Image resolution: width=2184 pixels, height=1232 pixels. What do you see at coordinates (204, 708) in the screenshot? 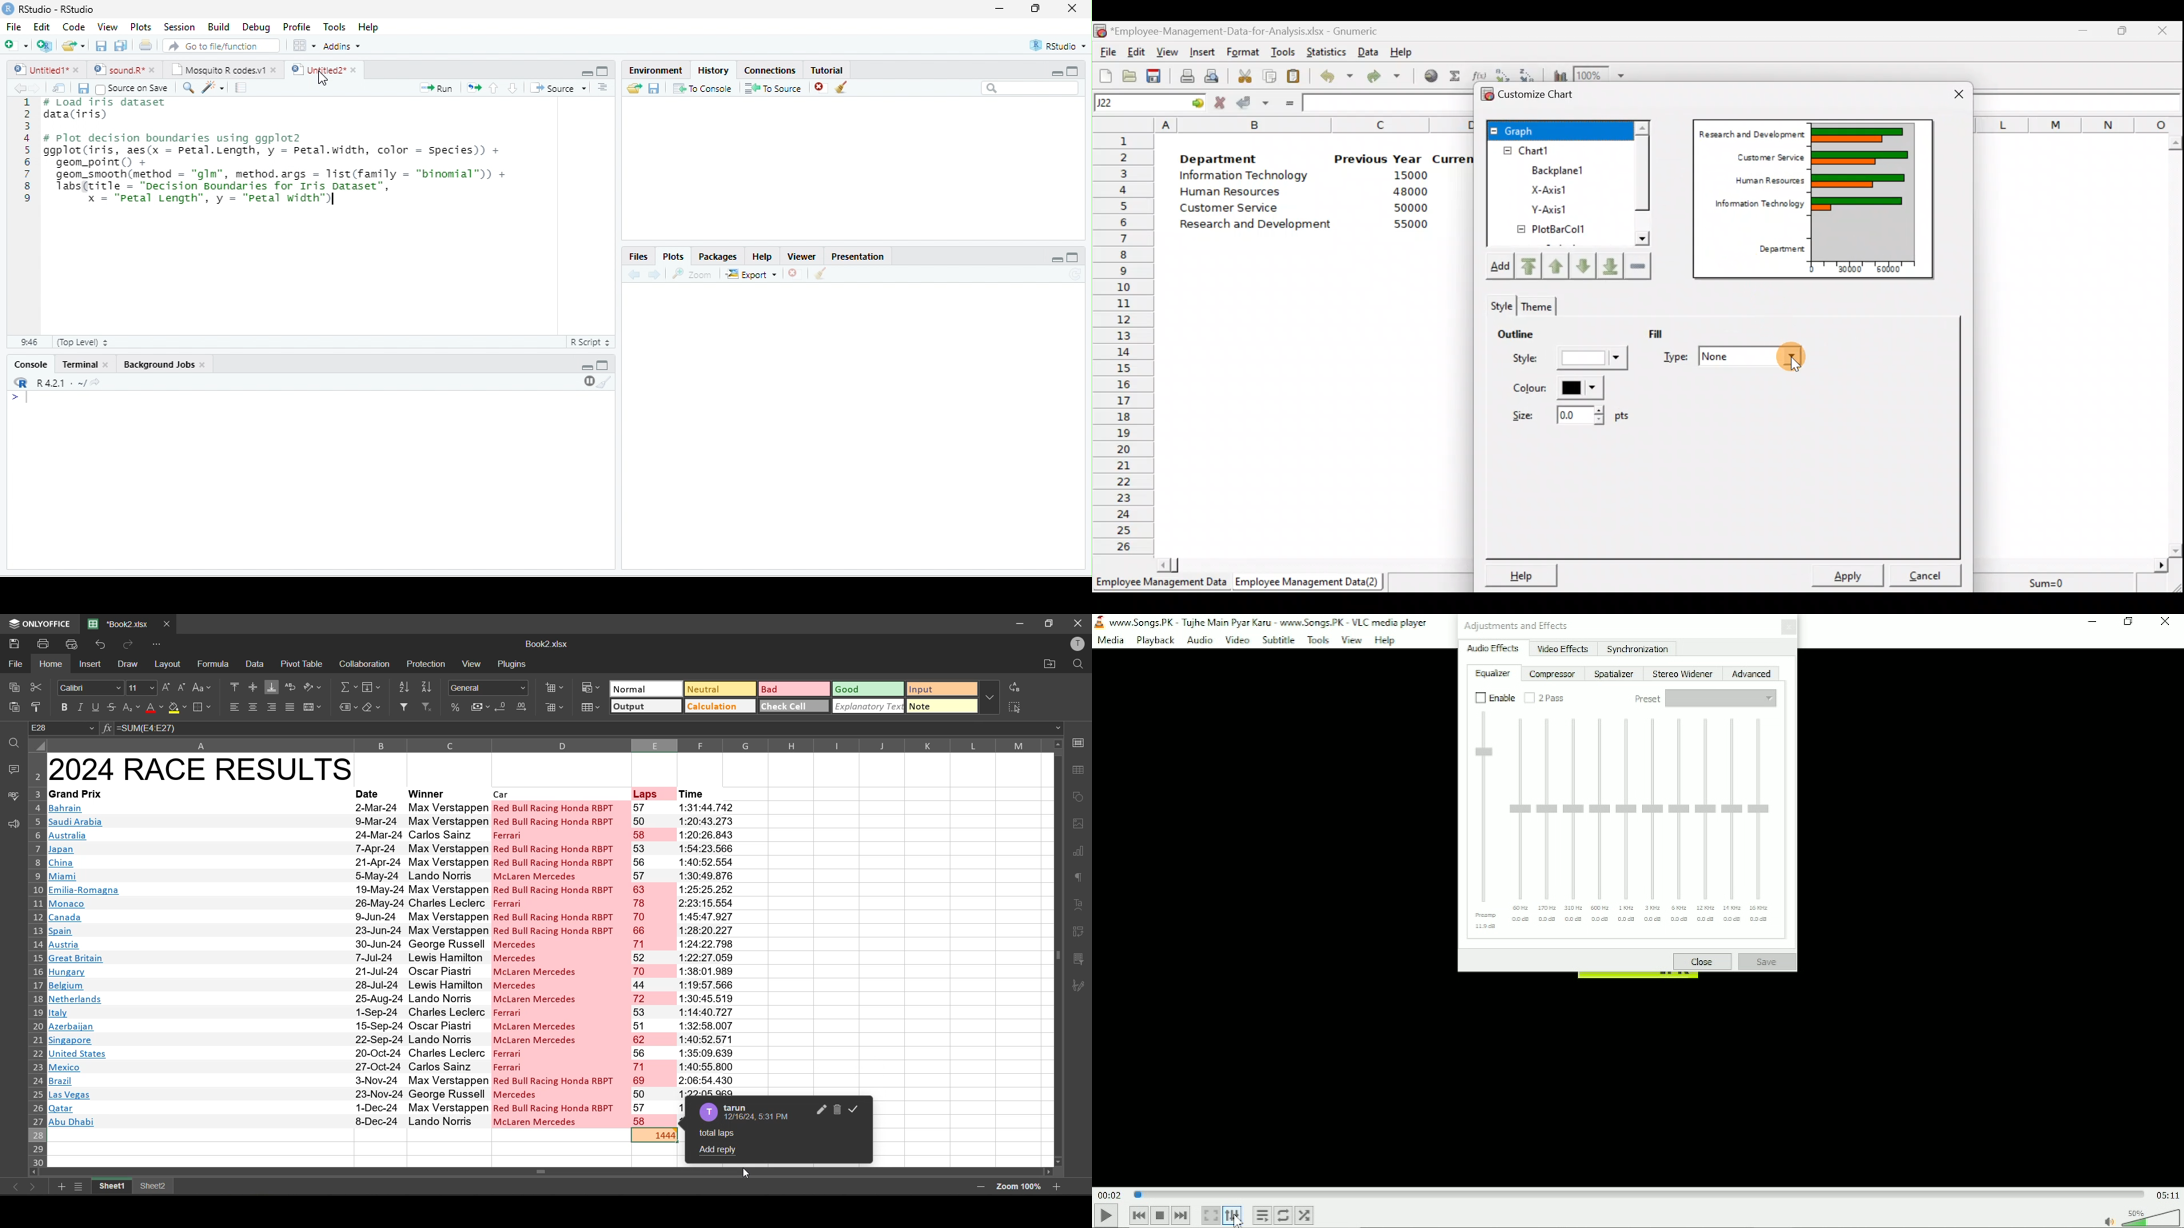
I see `borders` at bounding box center [204, 708].